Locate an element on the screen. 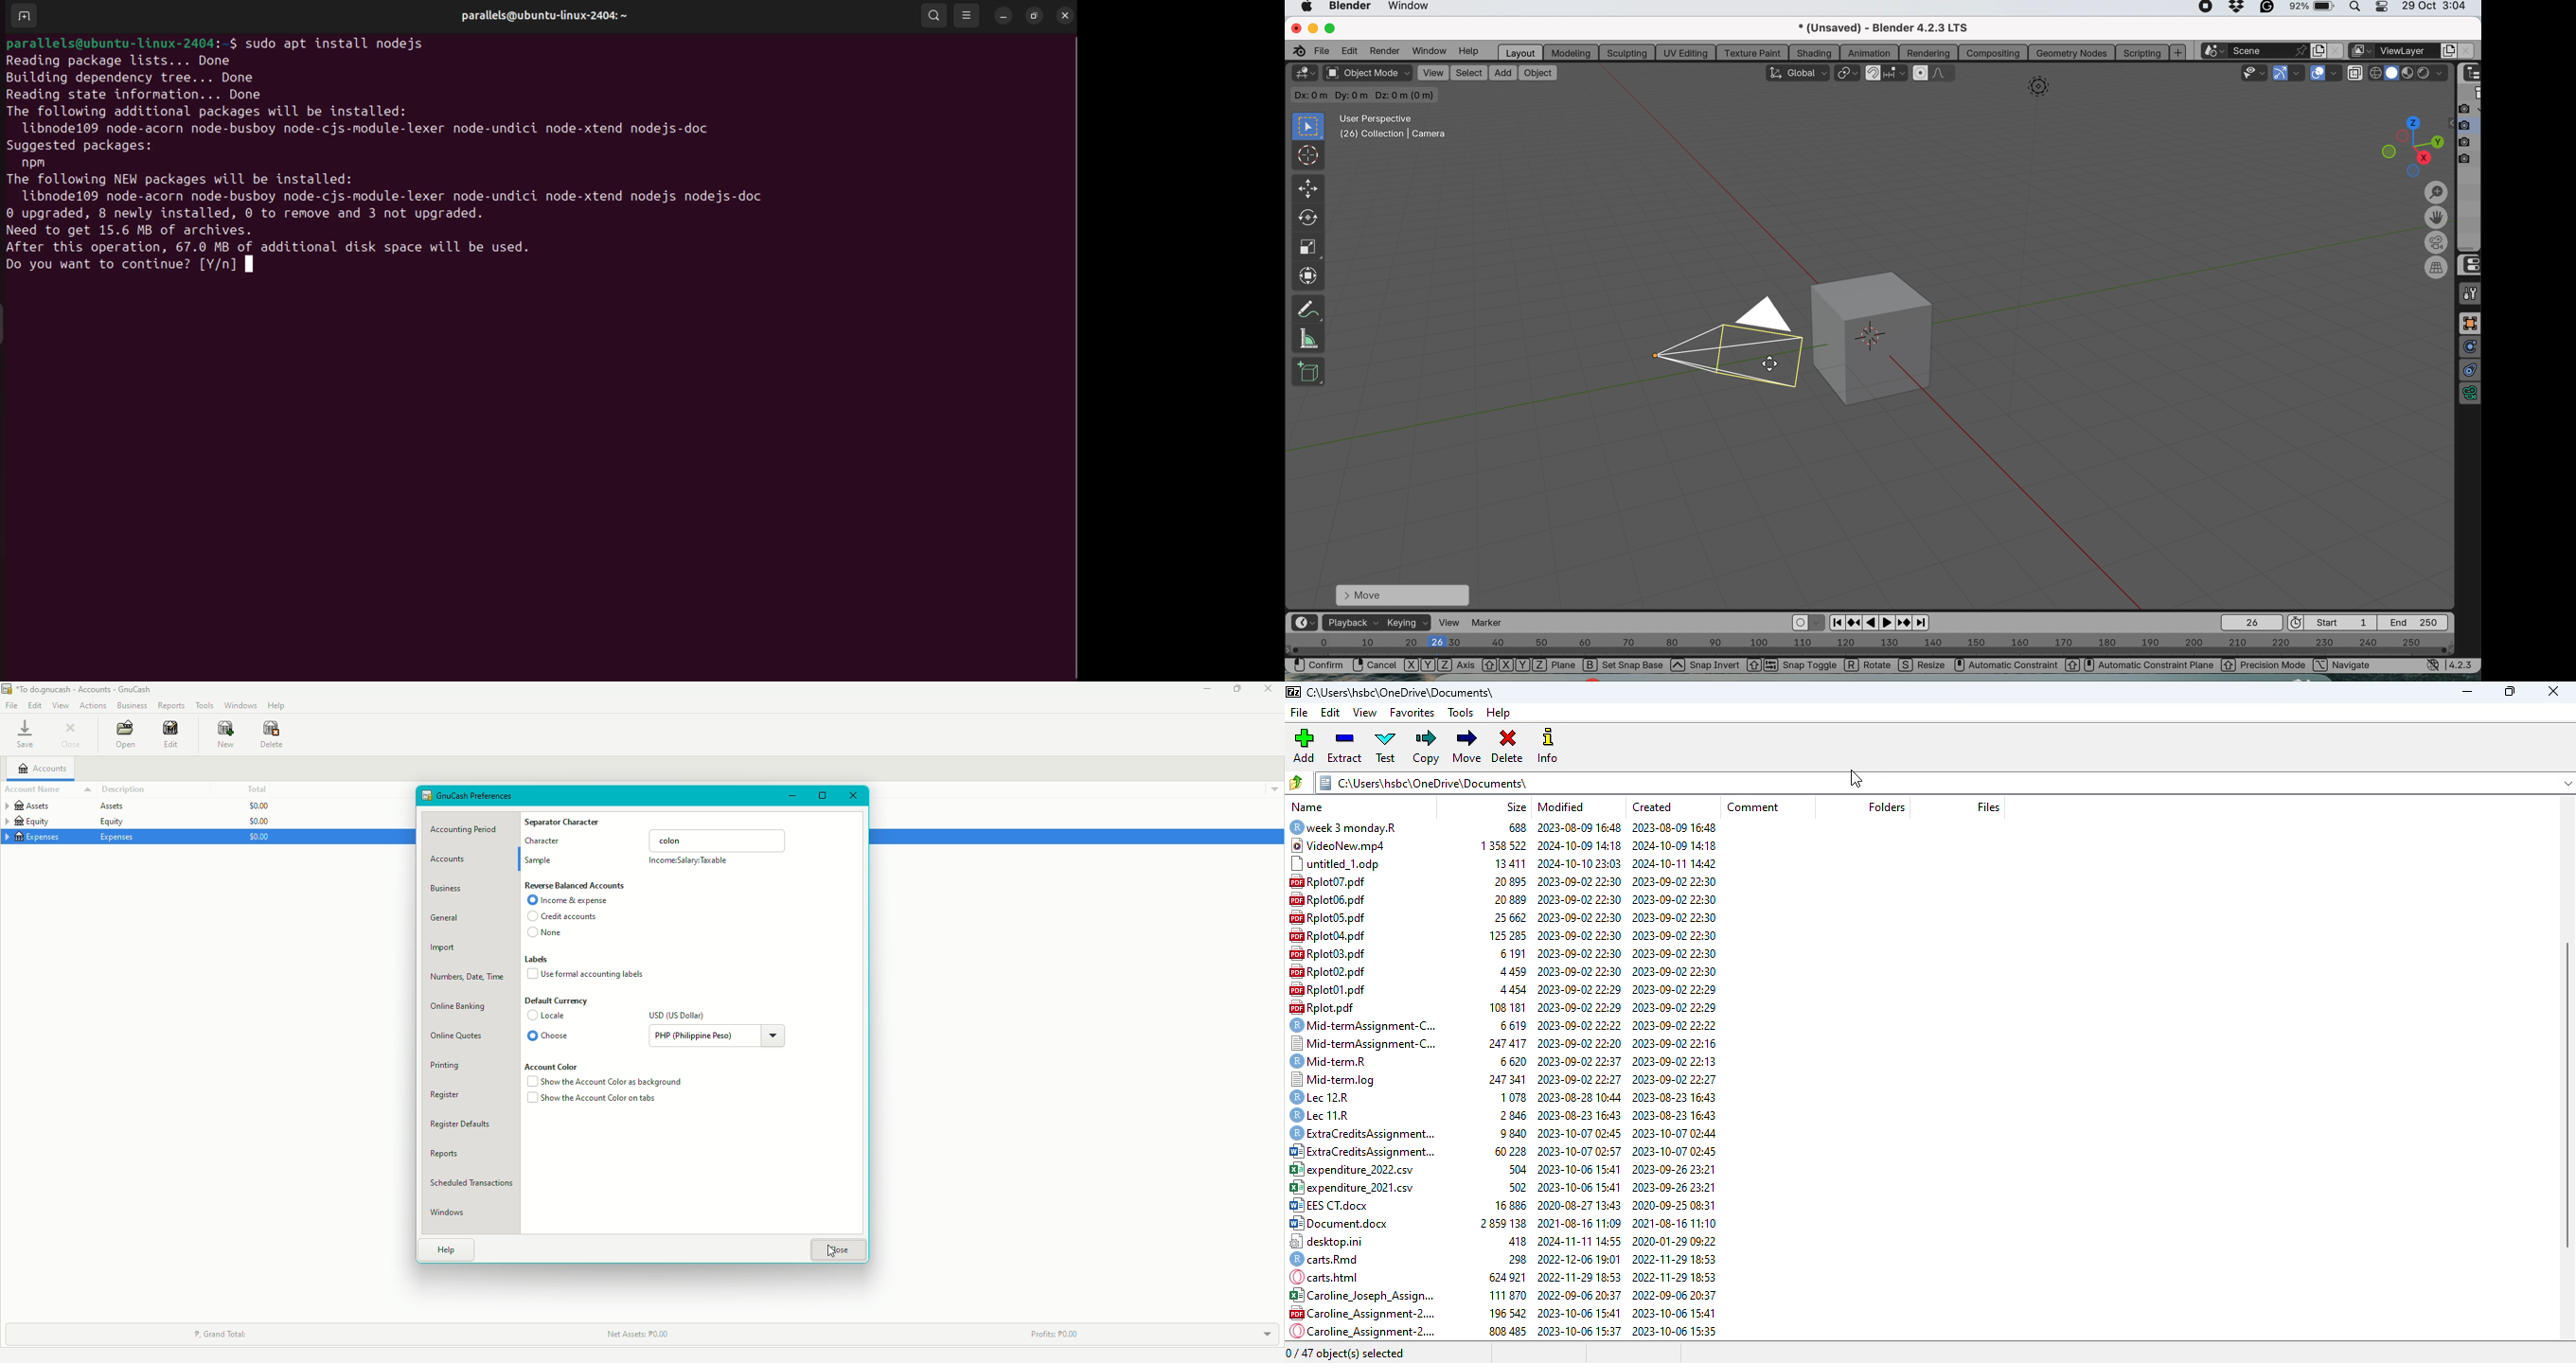  2023-00-02 22:27 is located at coordinates (1674, 1025).